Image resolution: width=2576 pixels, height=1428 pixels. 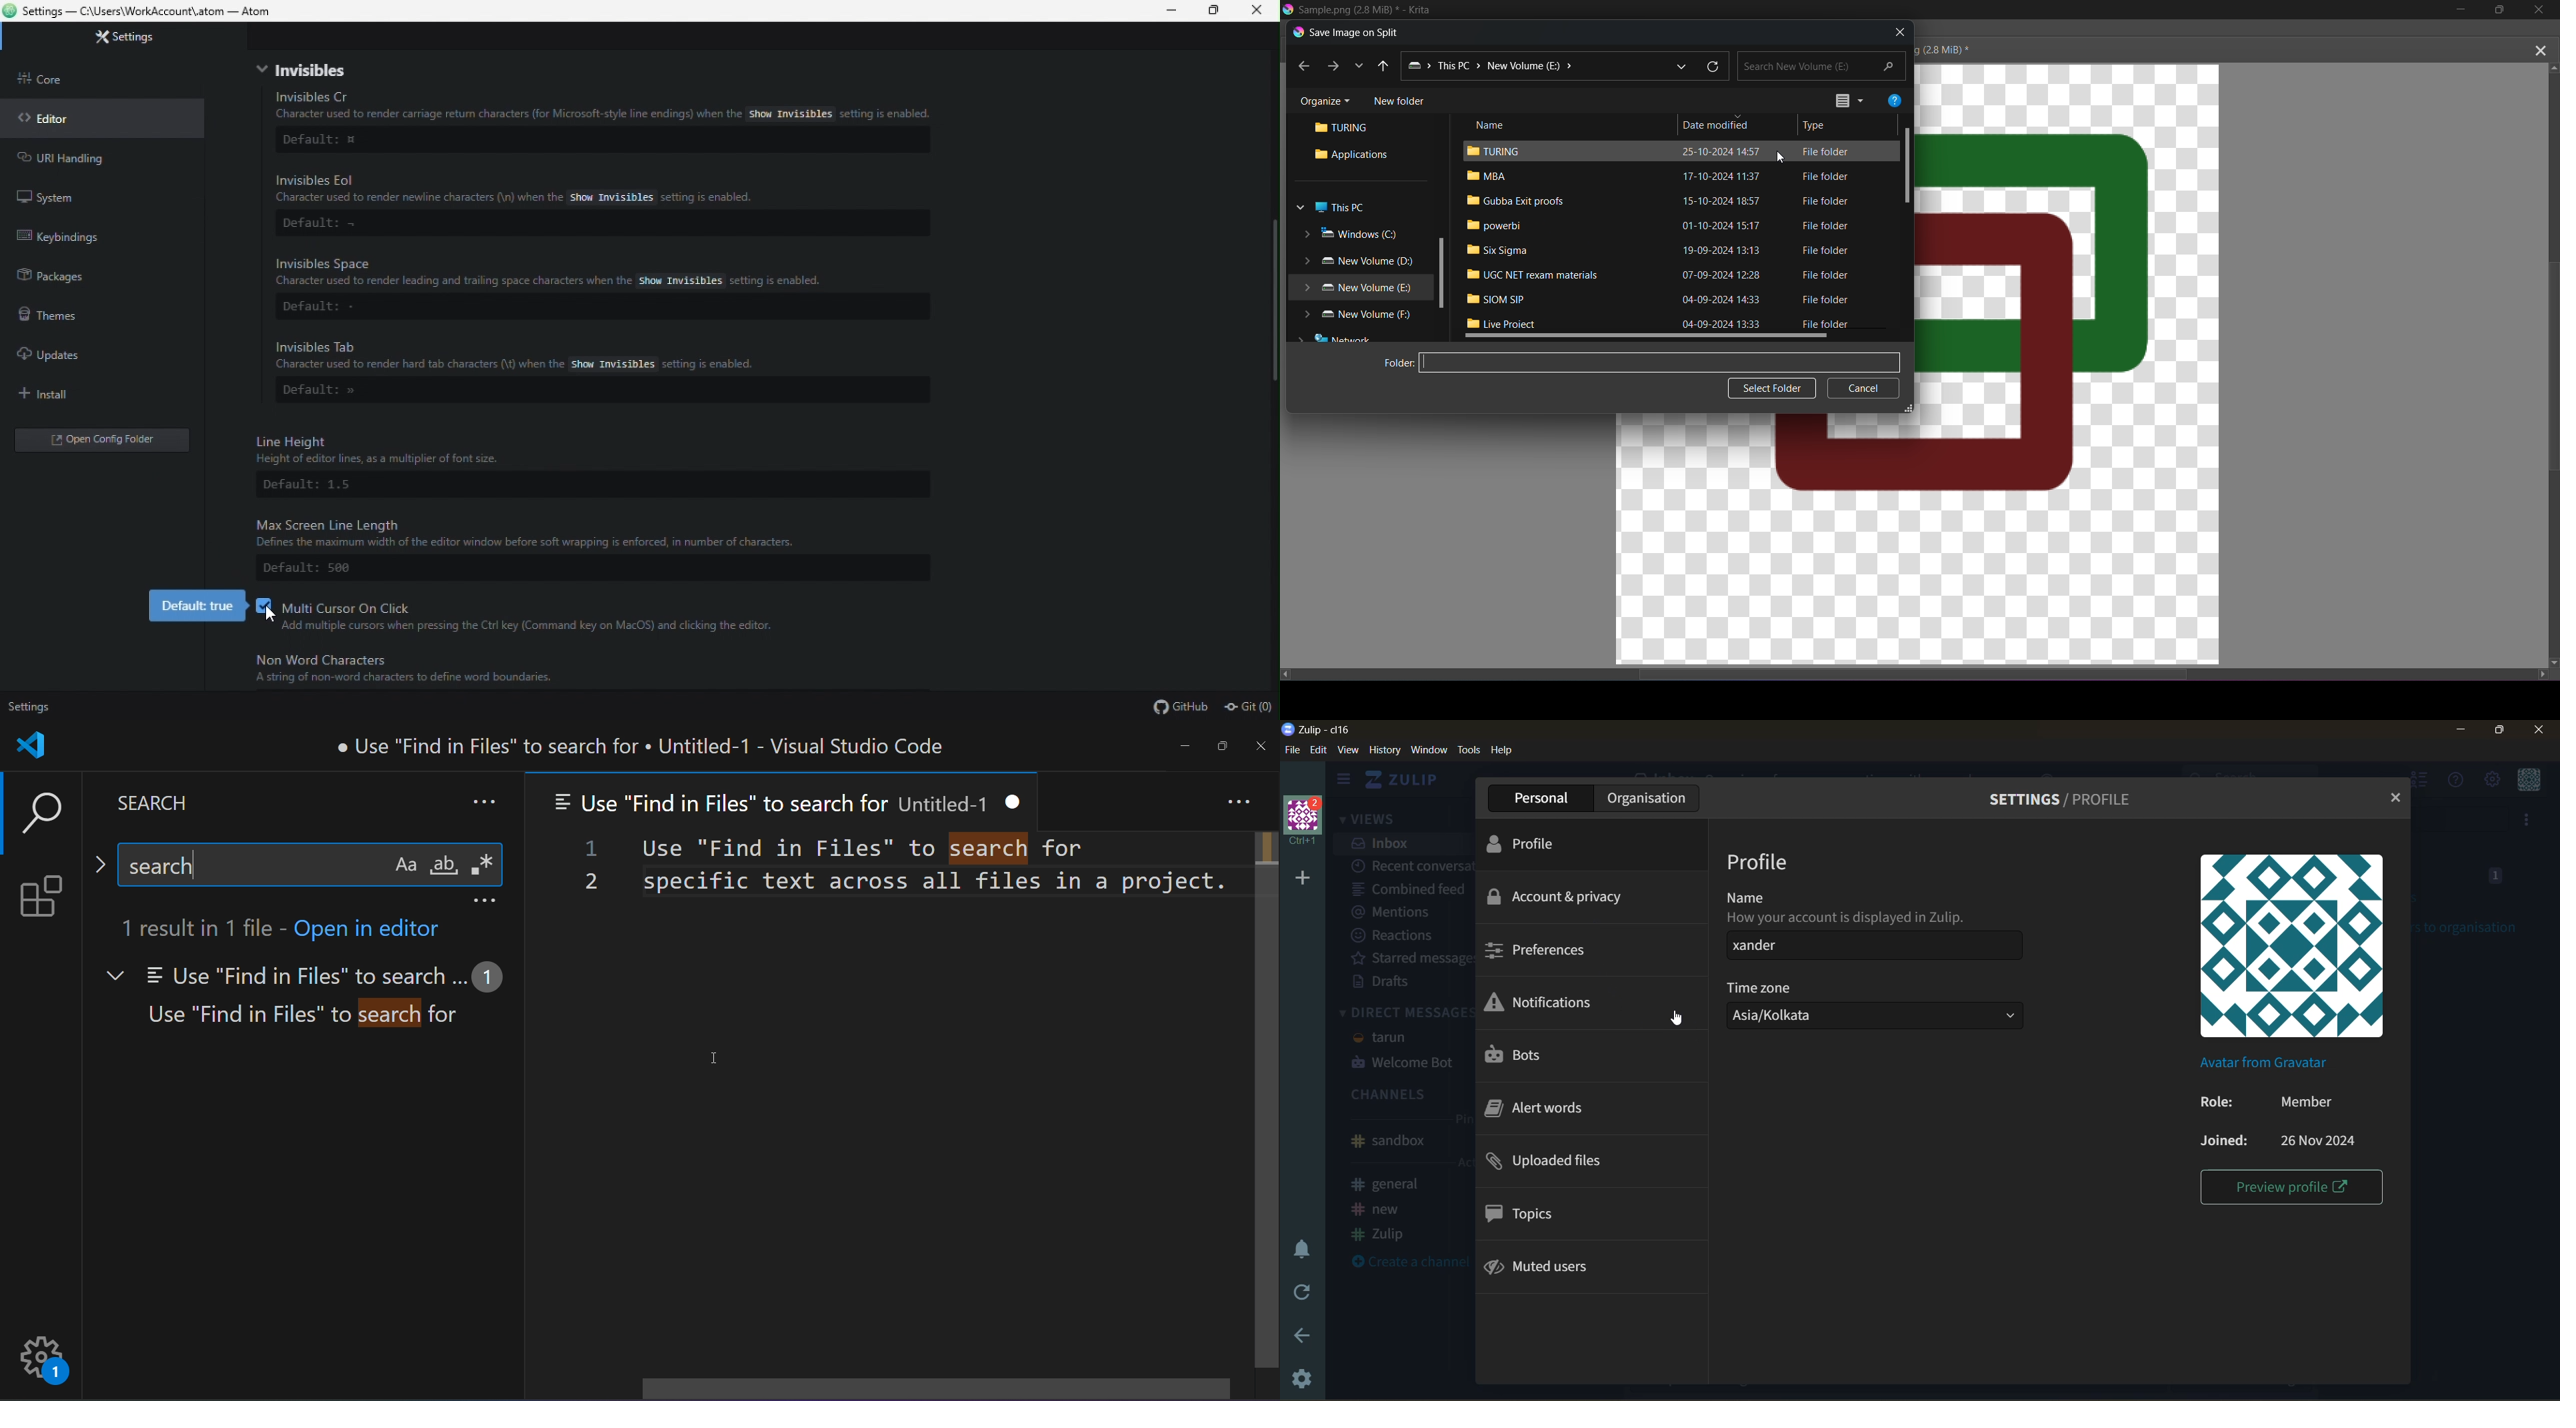 What do you see at coordinates (1303, 1245) in the screenshot?
I see `enable do not disturb` at bounding box center [1303, 1245].